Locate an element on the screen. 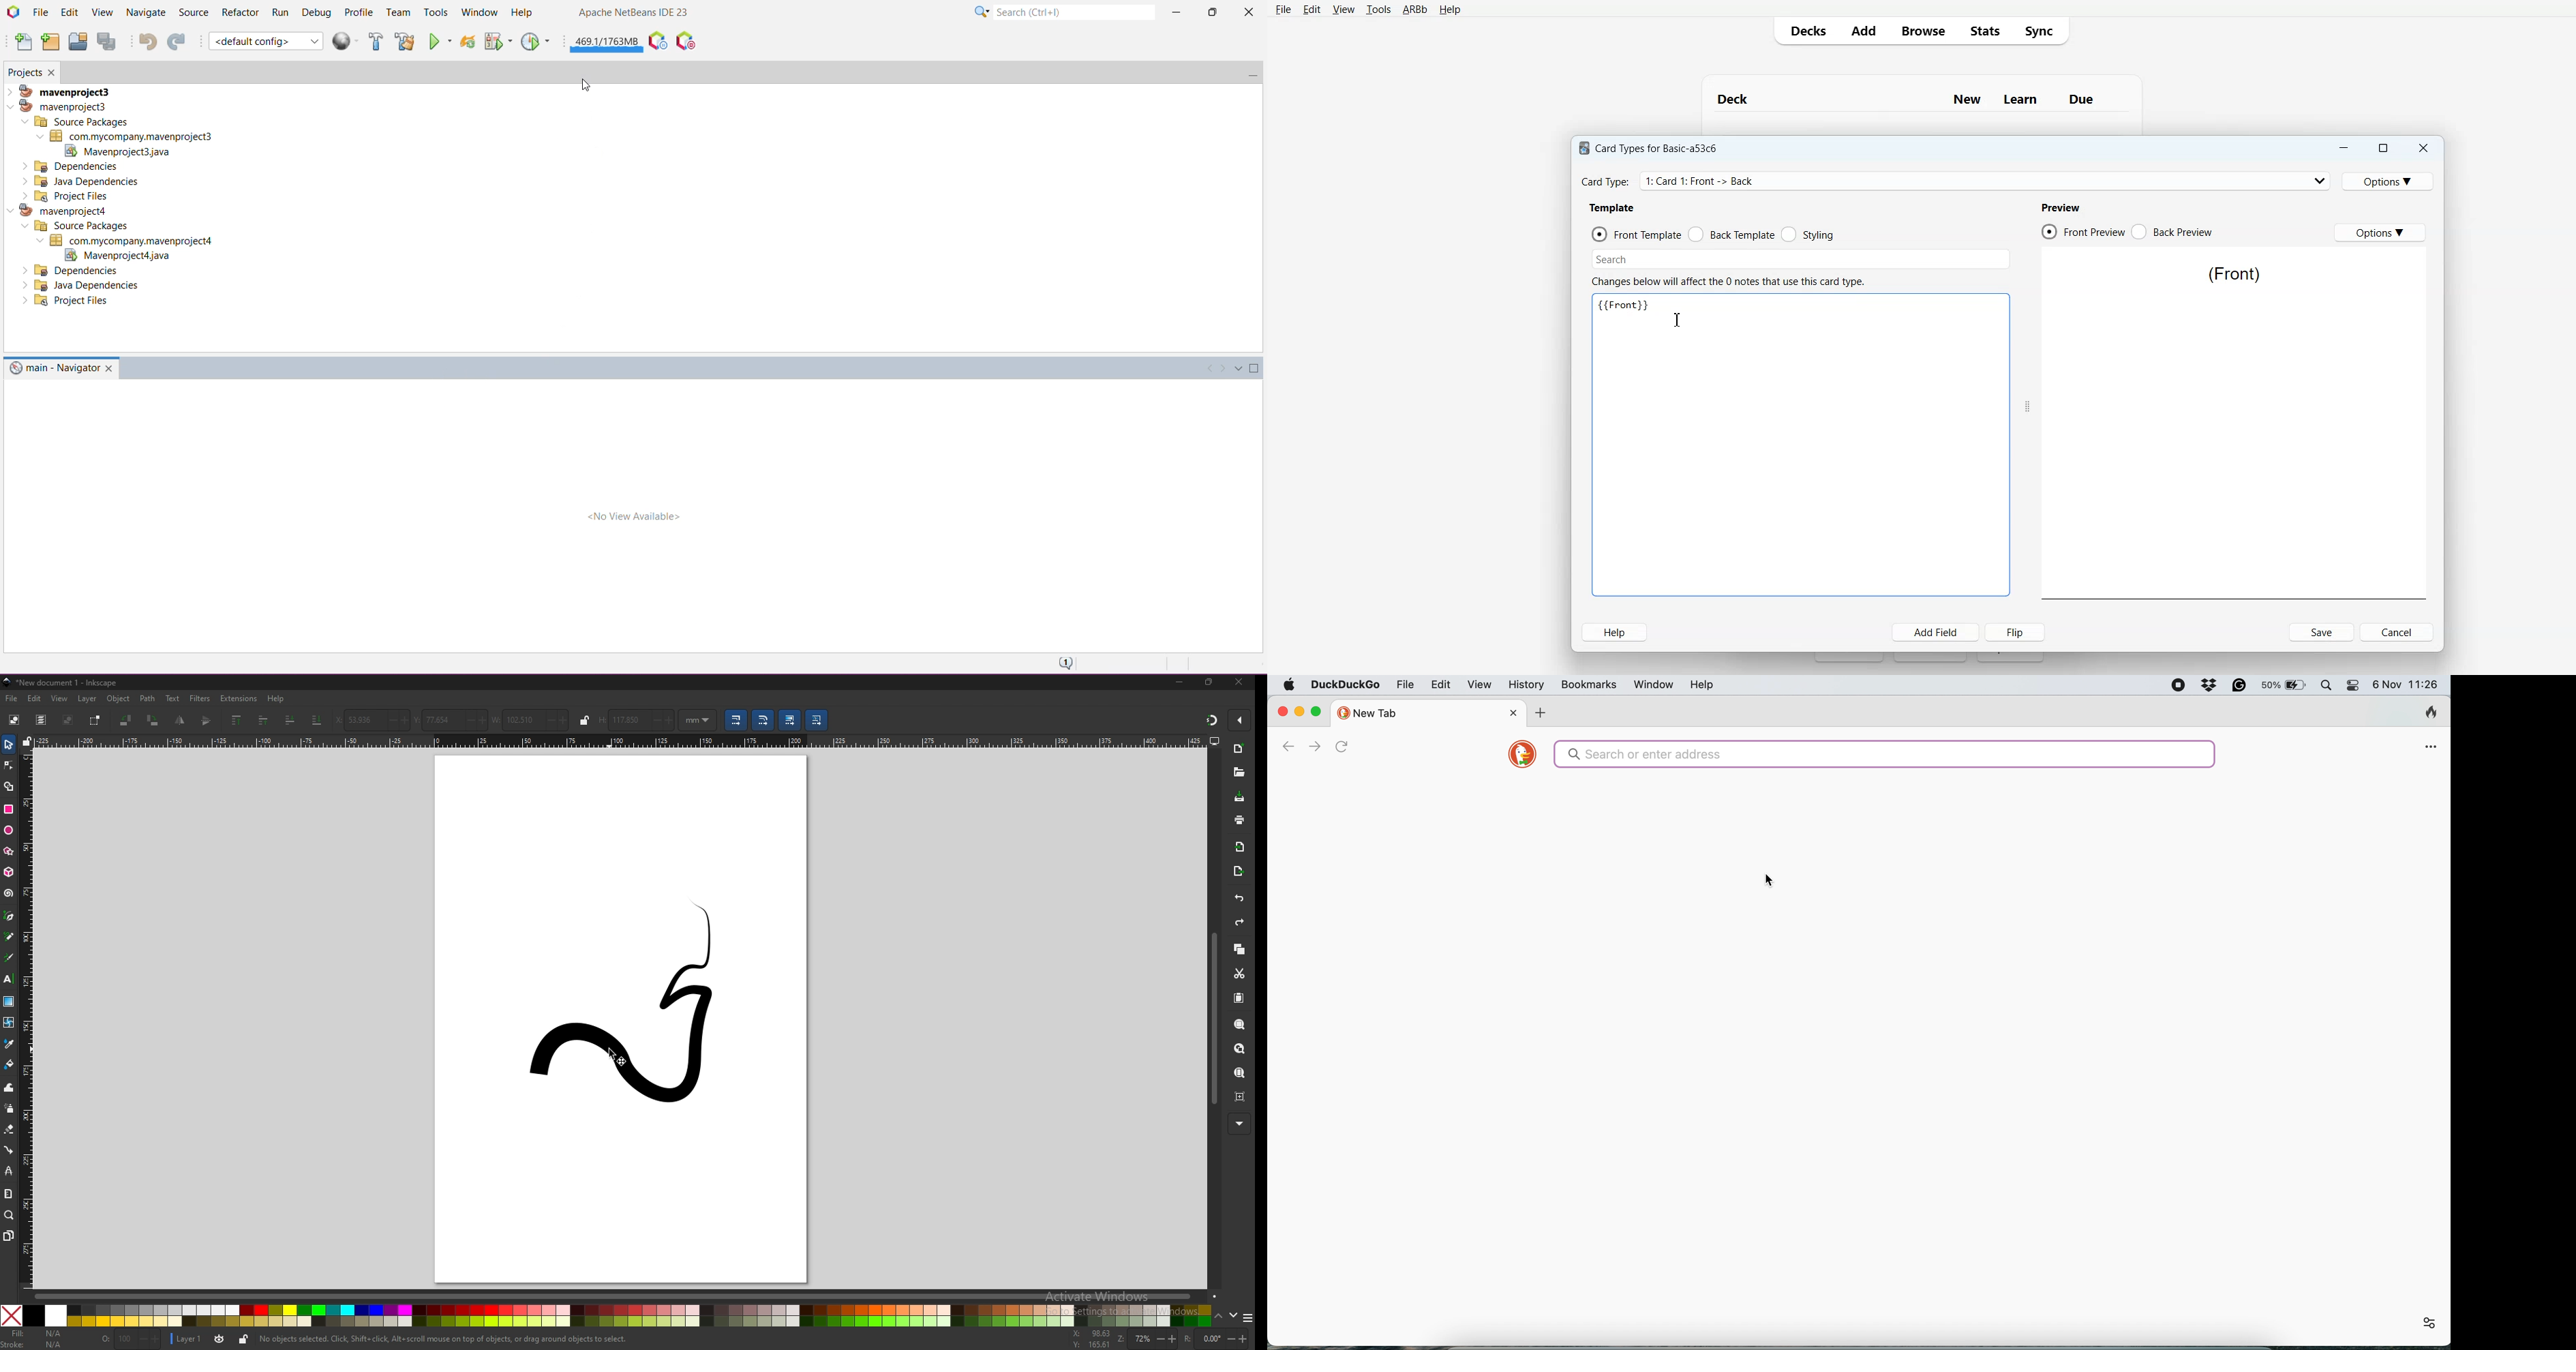 The image size is (2576, 1372). Changes below will affect the 0 notes that use this card type is located at coordinates (1733, 282).